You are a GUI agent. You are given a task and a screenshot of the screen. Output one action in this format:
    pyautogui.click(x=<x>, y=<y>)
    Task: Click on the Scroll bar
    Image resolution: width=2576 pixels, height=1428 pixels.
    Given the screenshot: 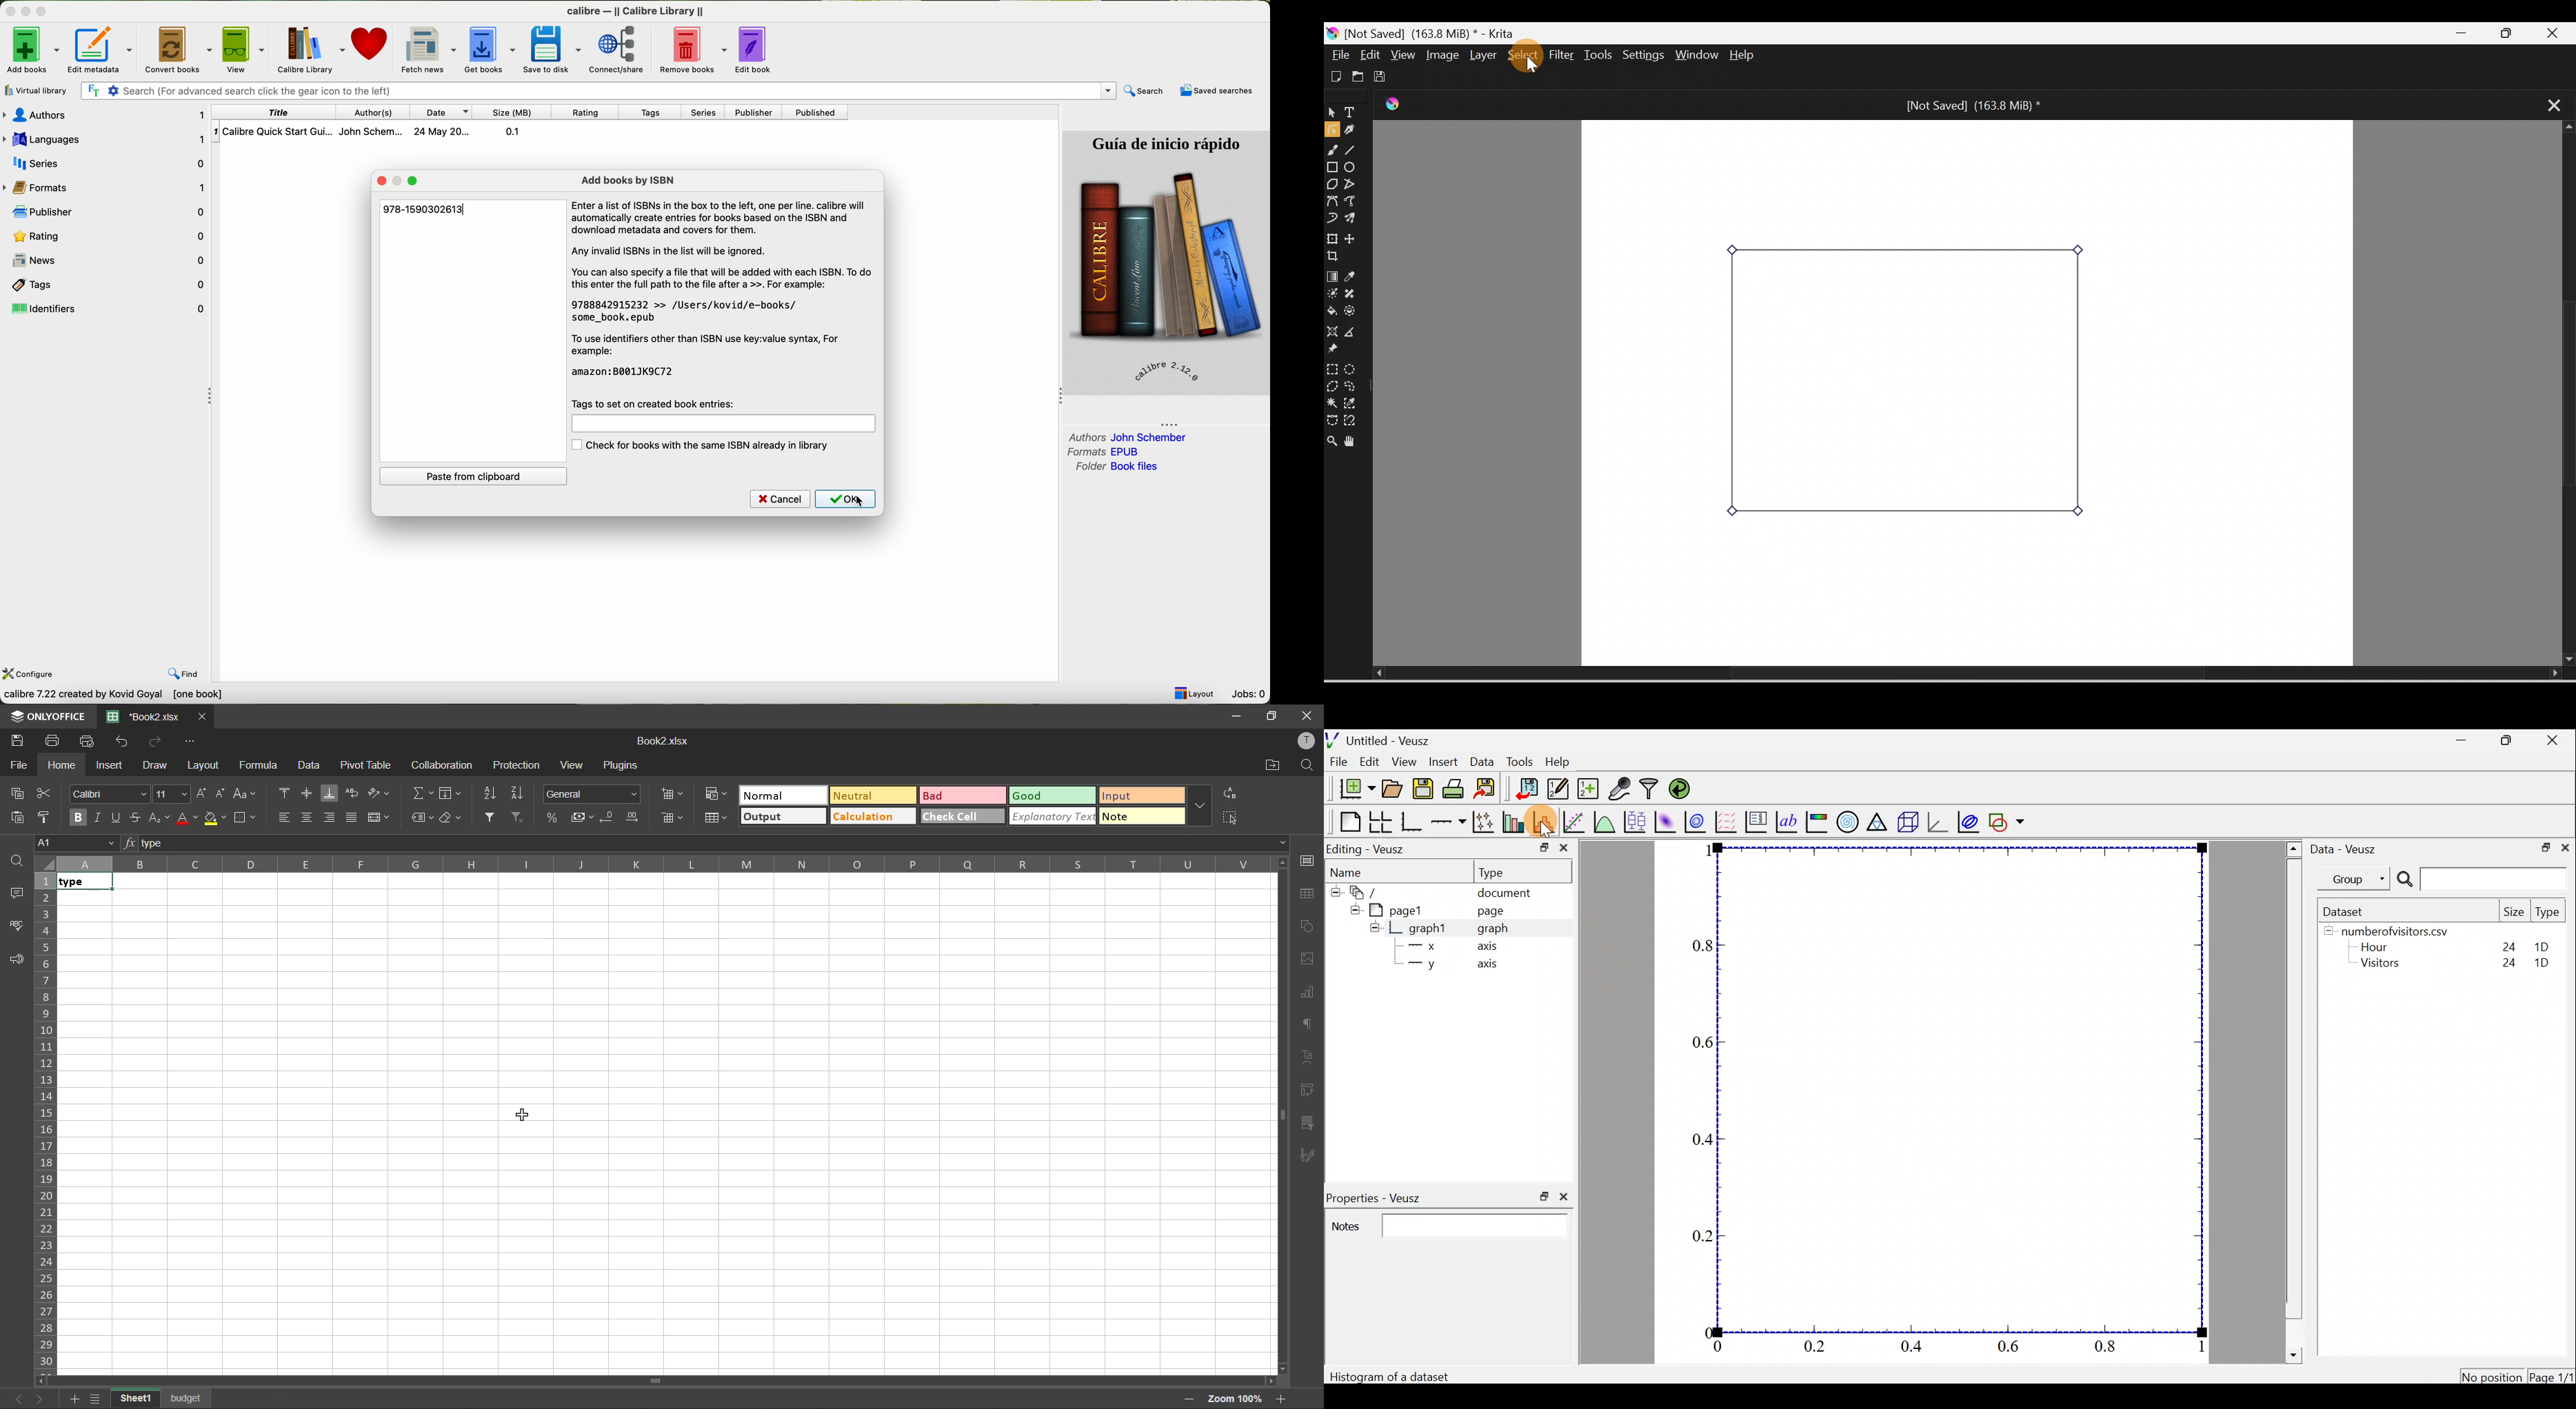 What is the action you would take?
    pyautogui.click(x=2564, y=394)
    